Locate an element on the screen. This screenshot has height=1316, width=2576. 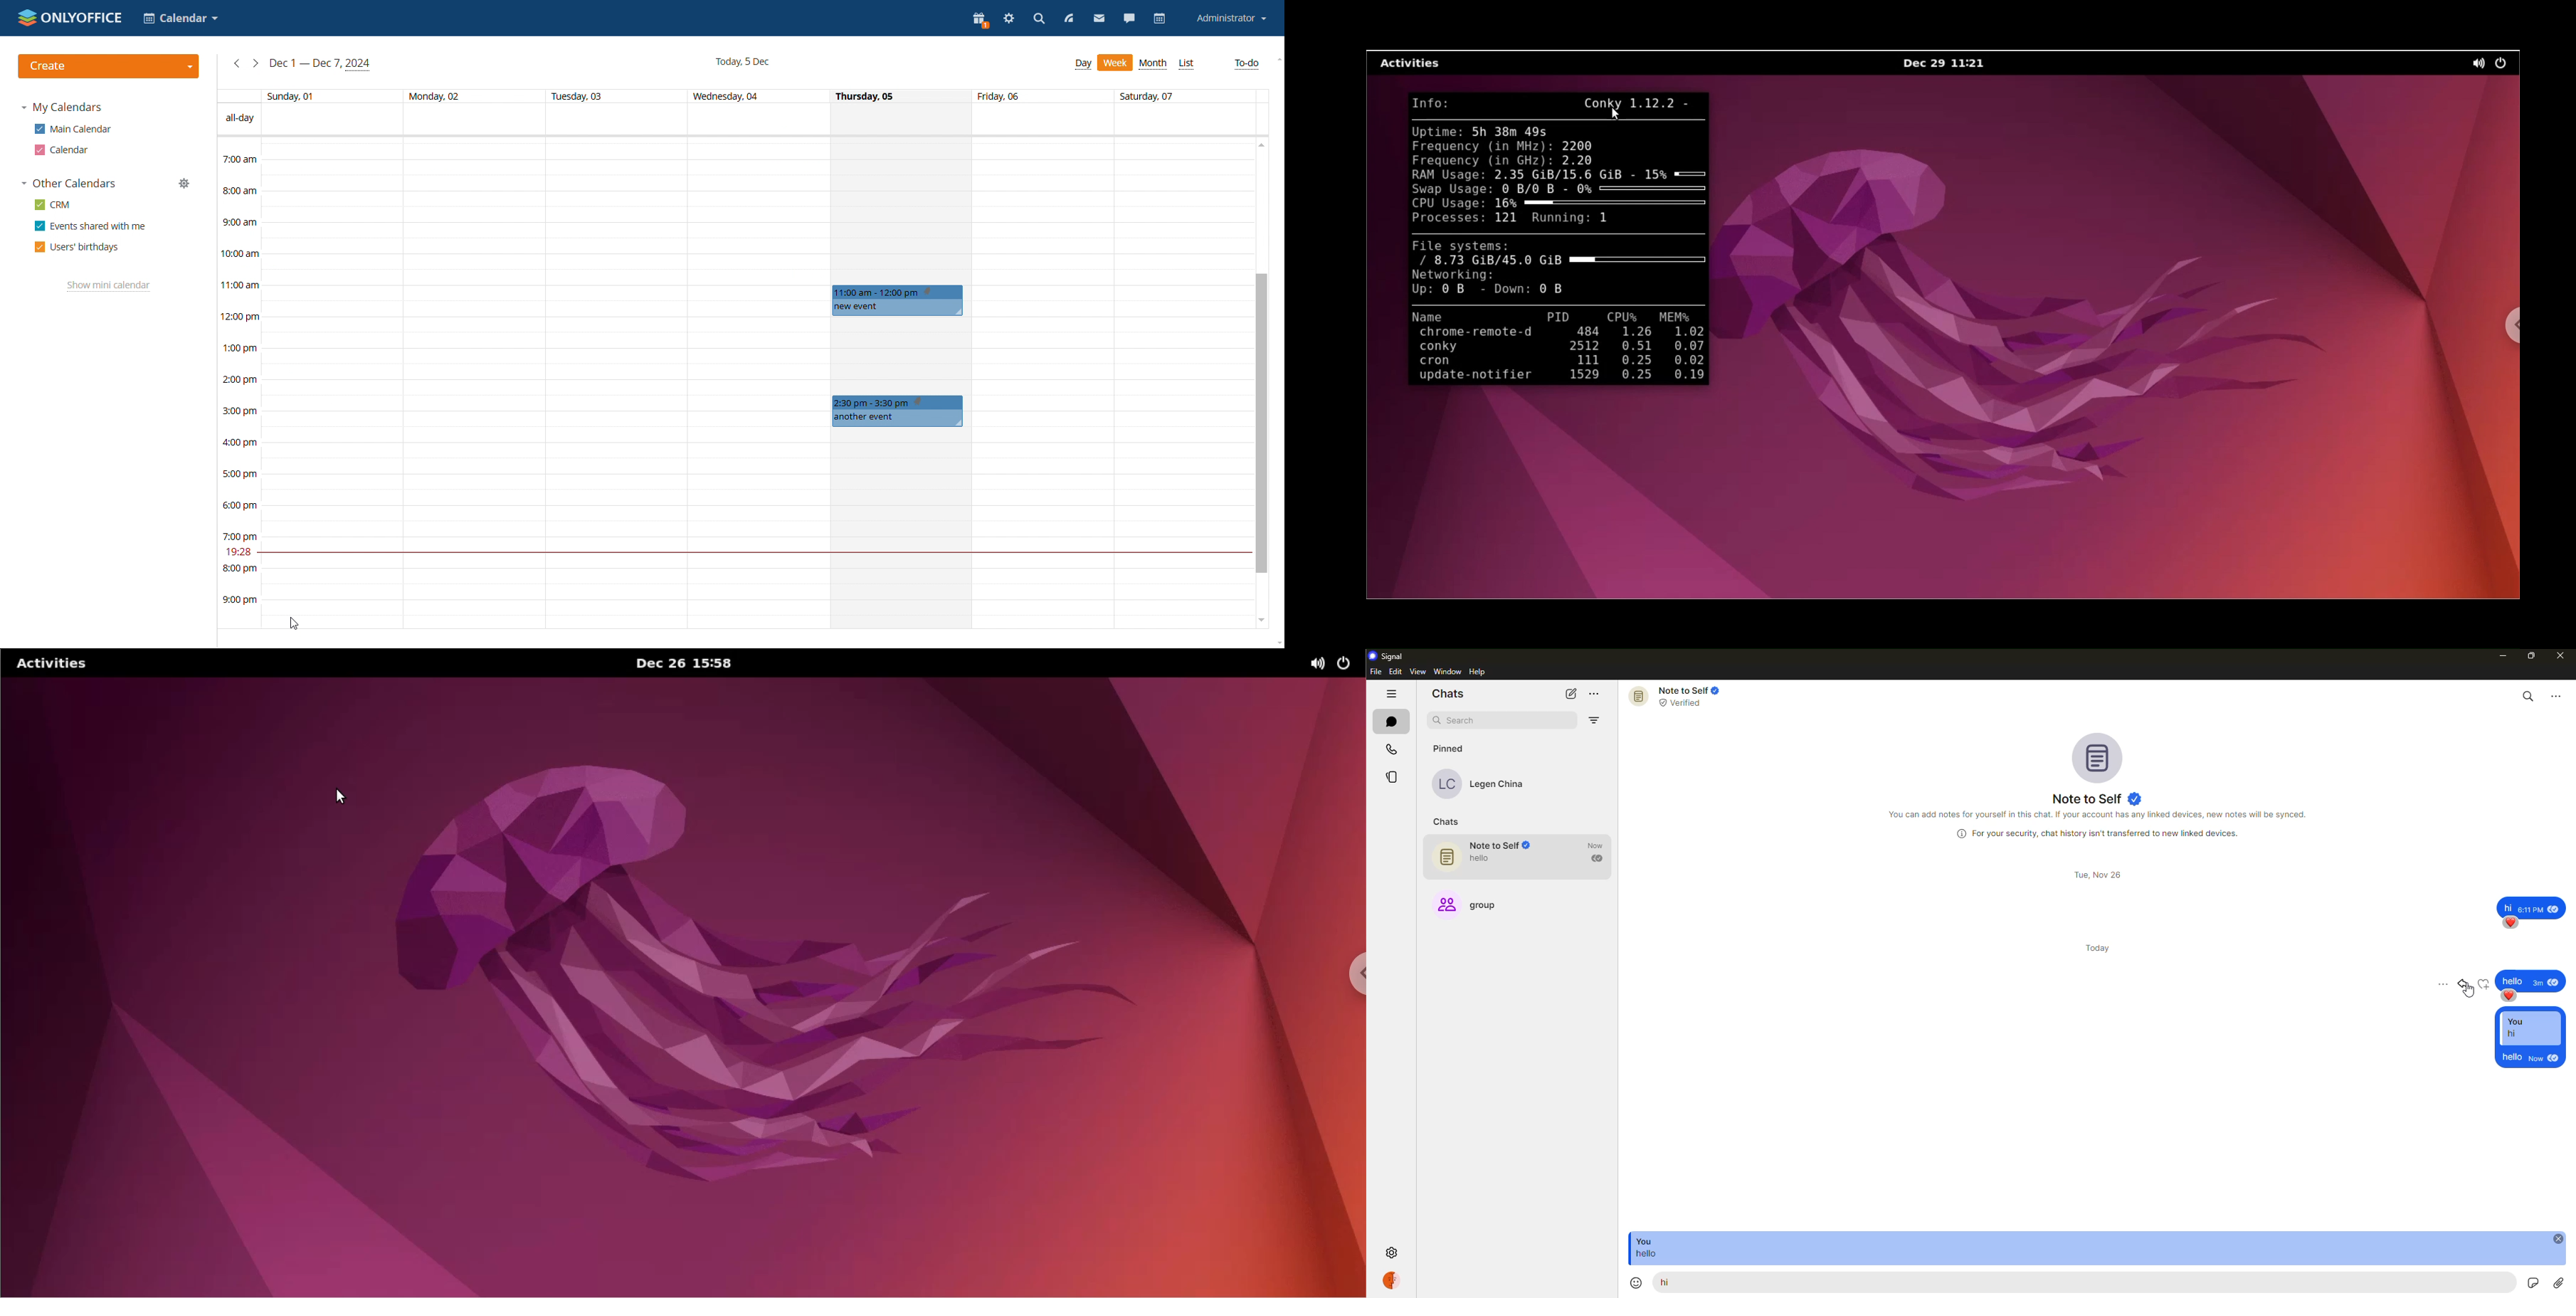
new chat is located at coordinates (1571, 693).